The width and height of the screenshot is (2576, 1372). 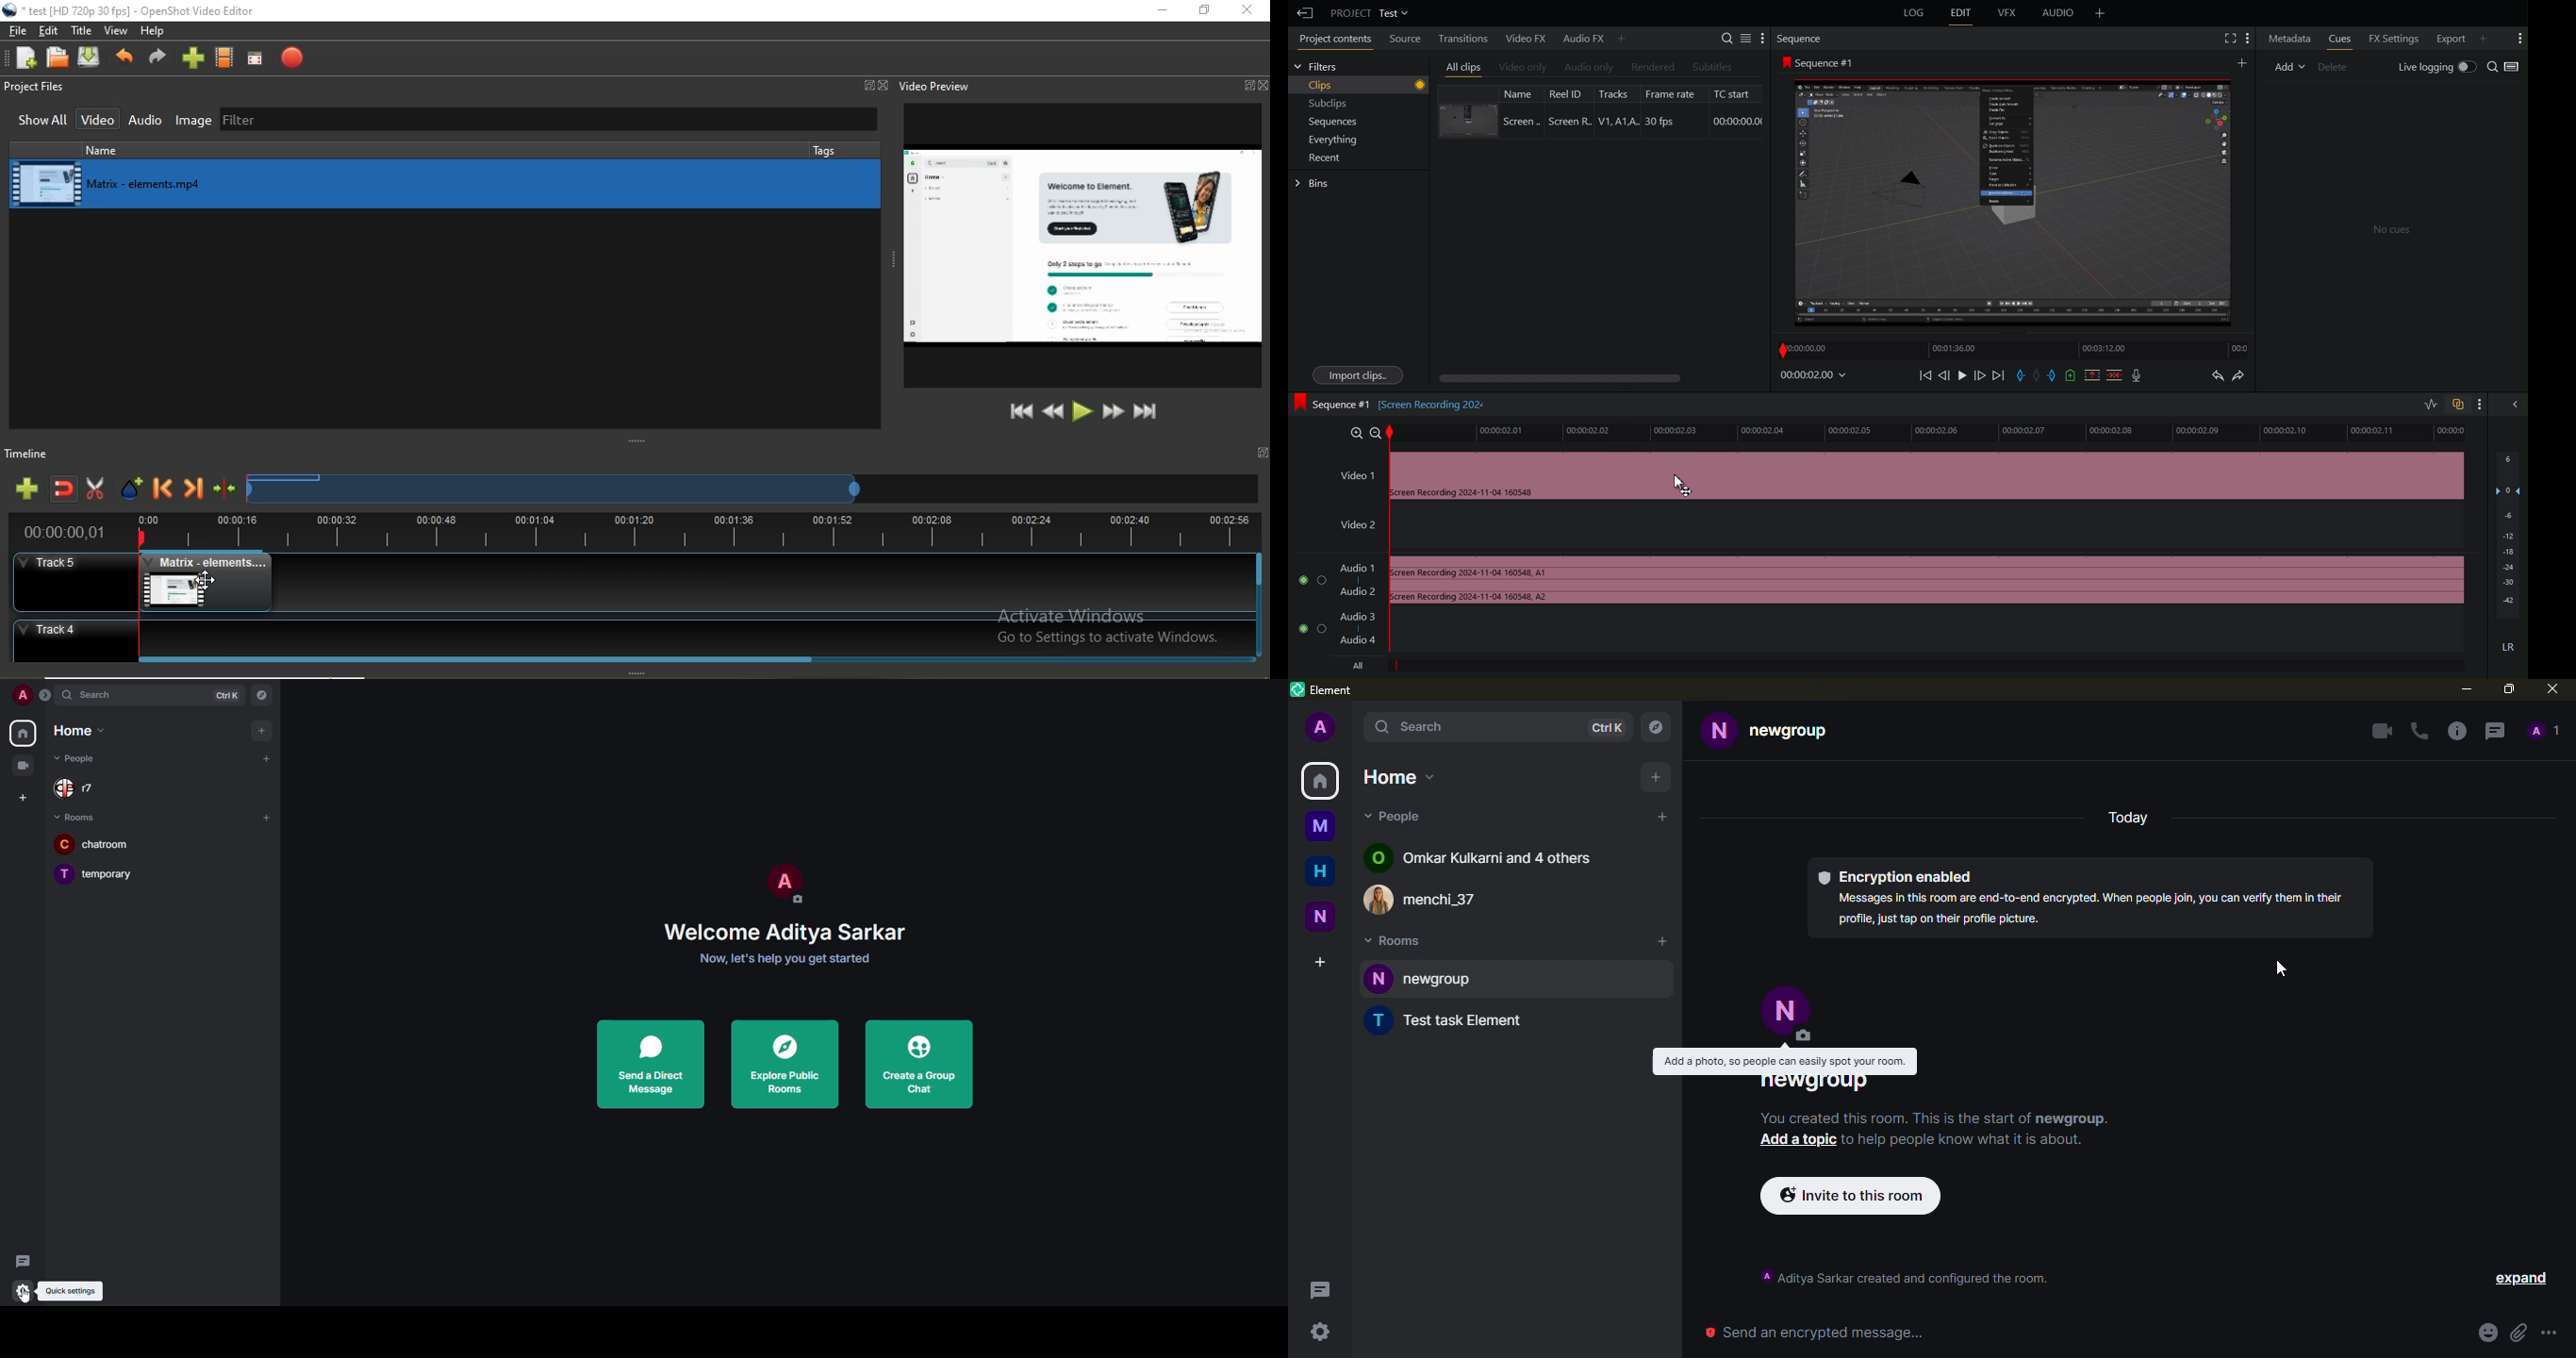 I want to click on home, so click(x=1399, y=777).